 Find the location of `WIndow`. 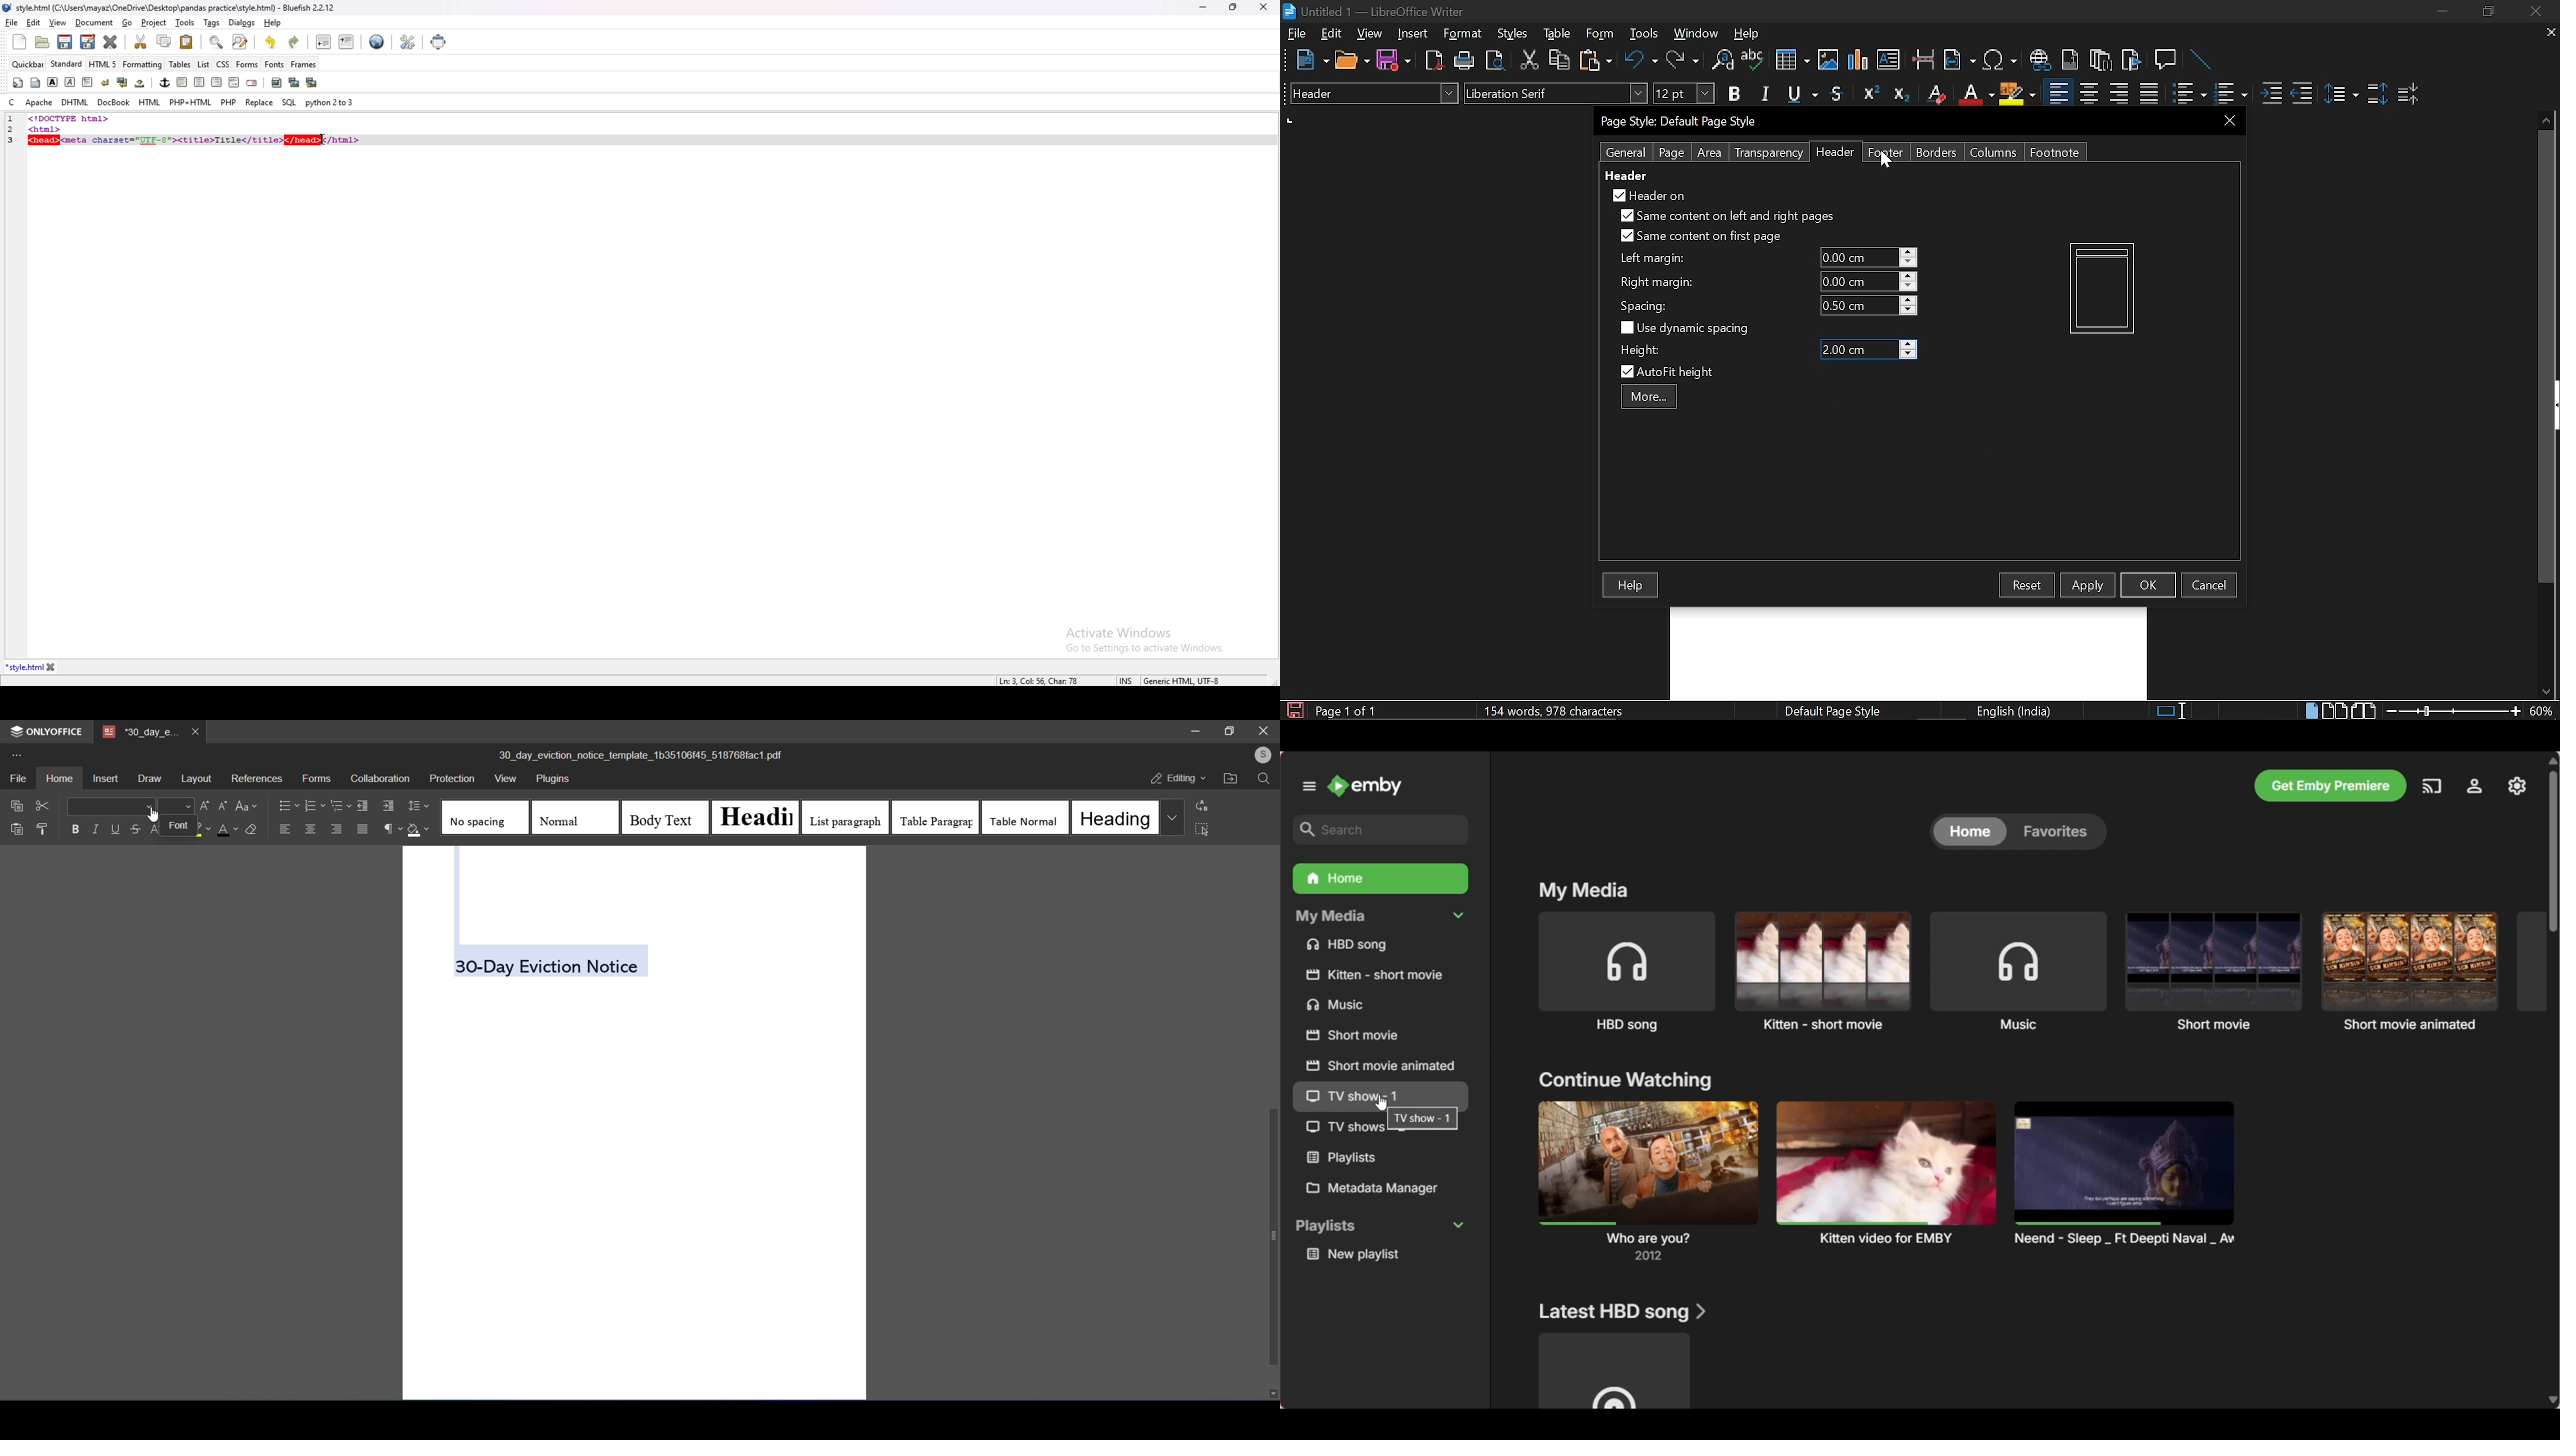

WIndow is located at coordinates (1697, 33).